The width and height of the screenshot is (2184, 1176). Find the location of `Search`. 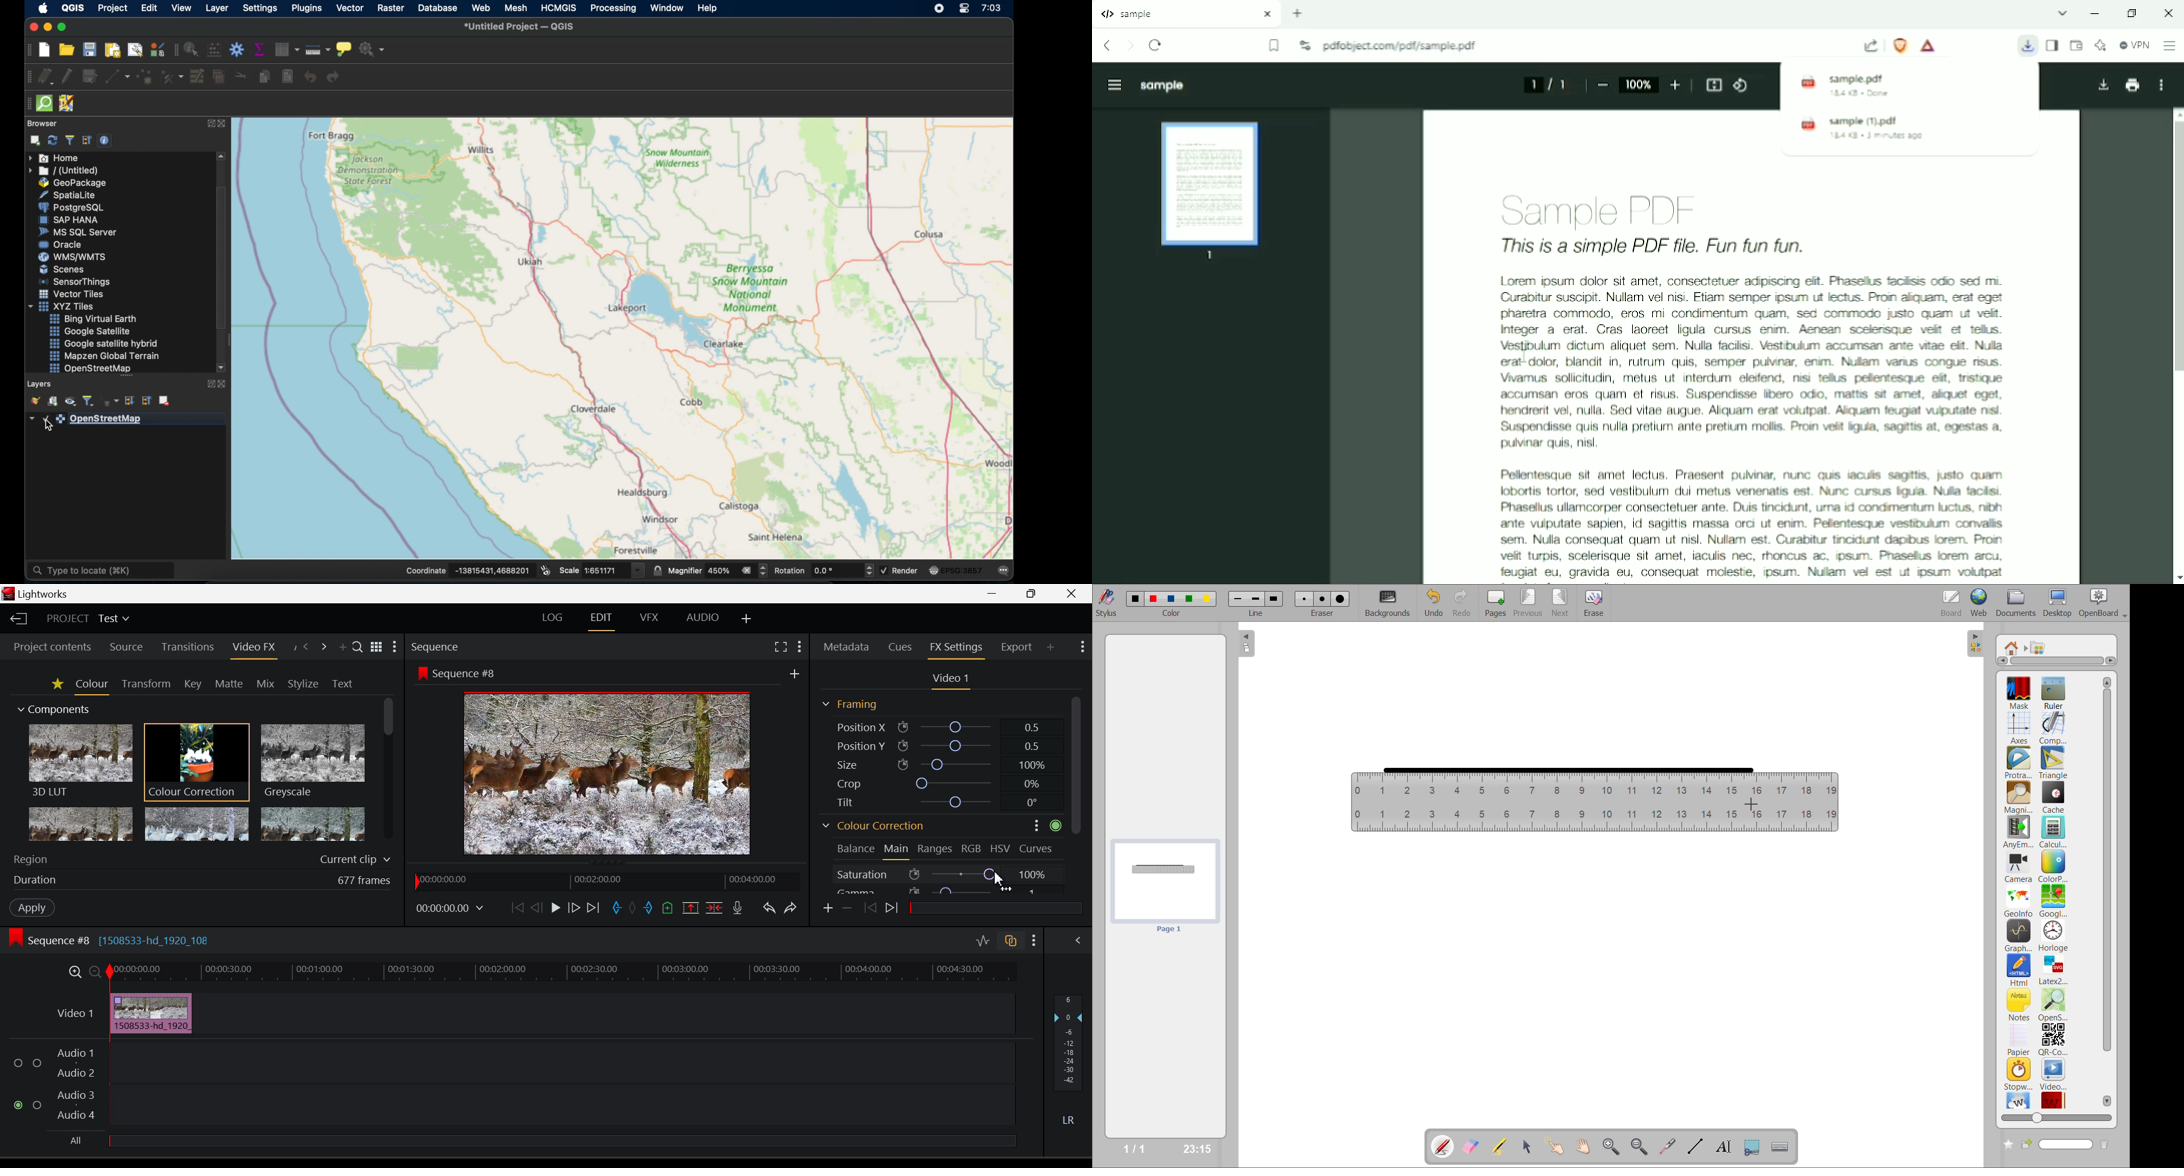

Search is located at coordinates (355, 645).